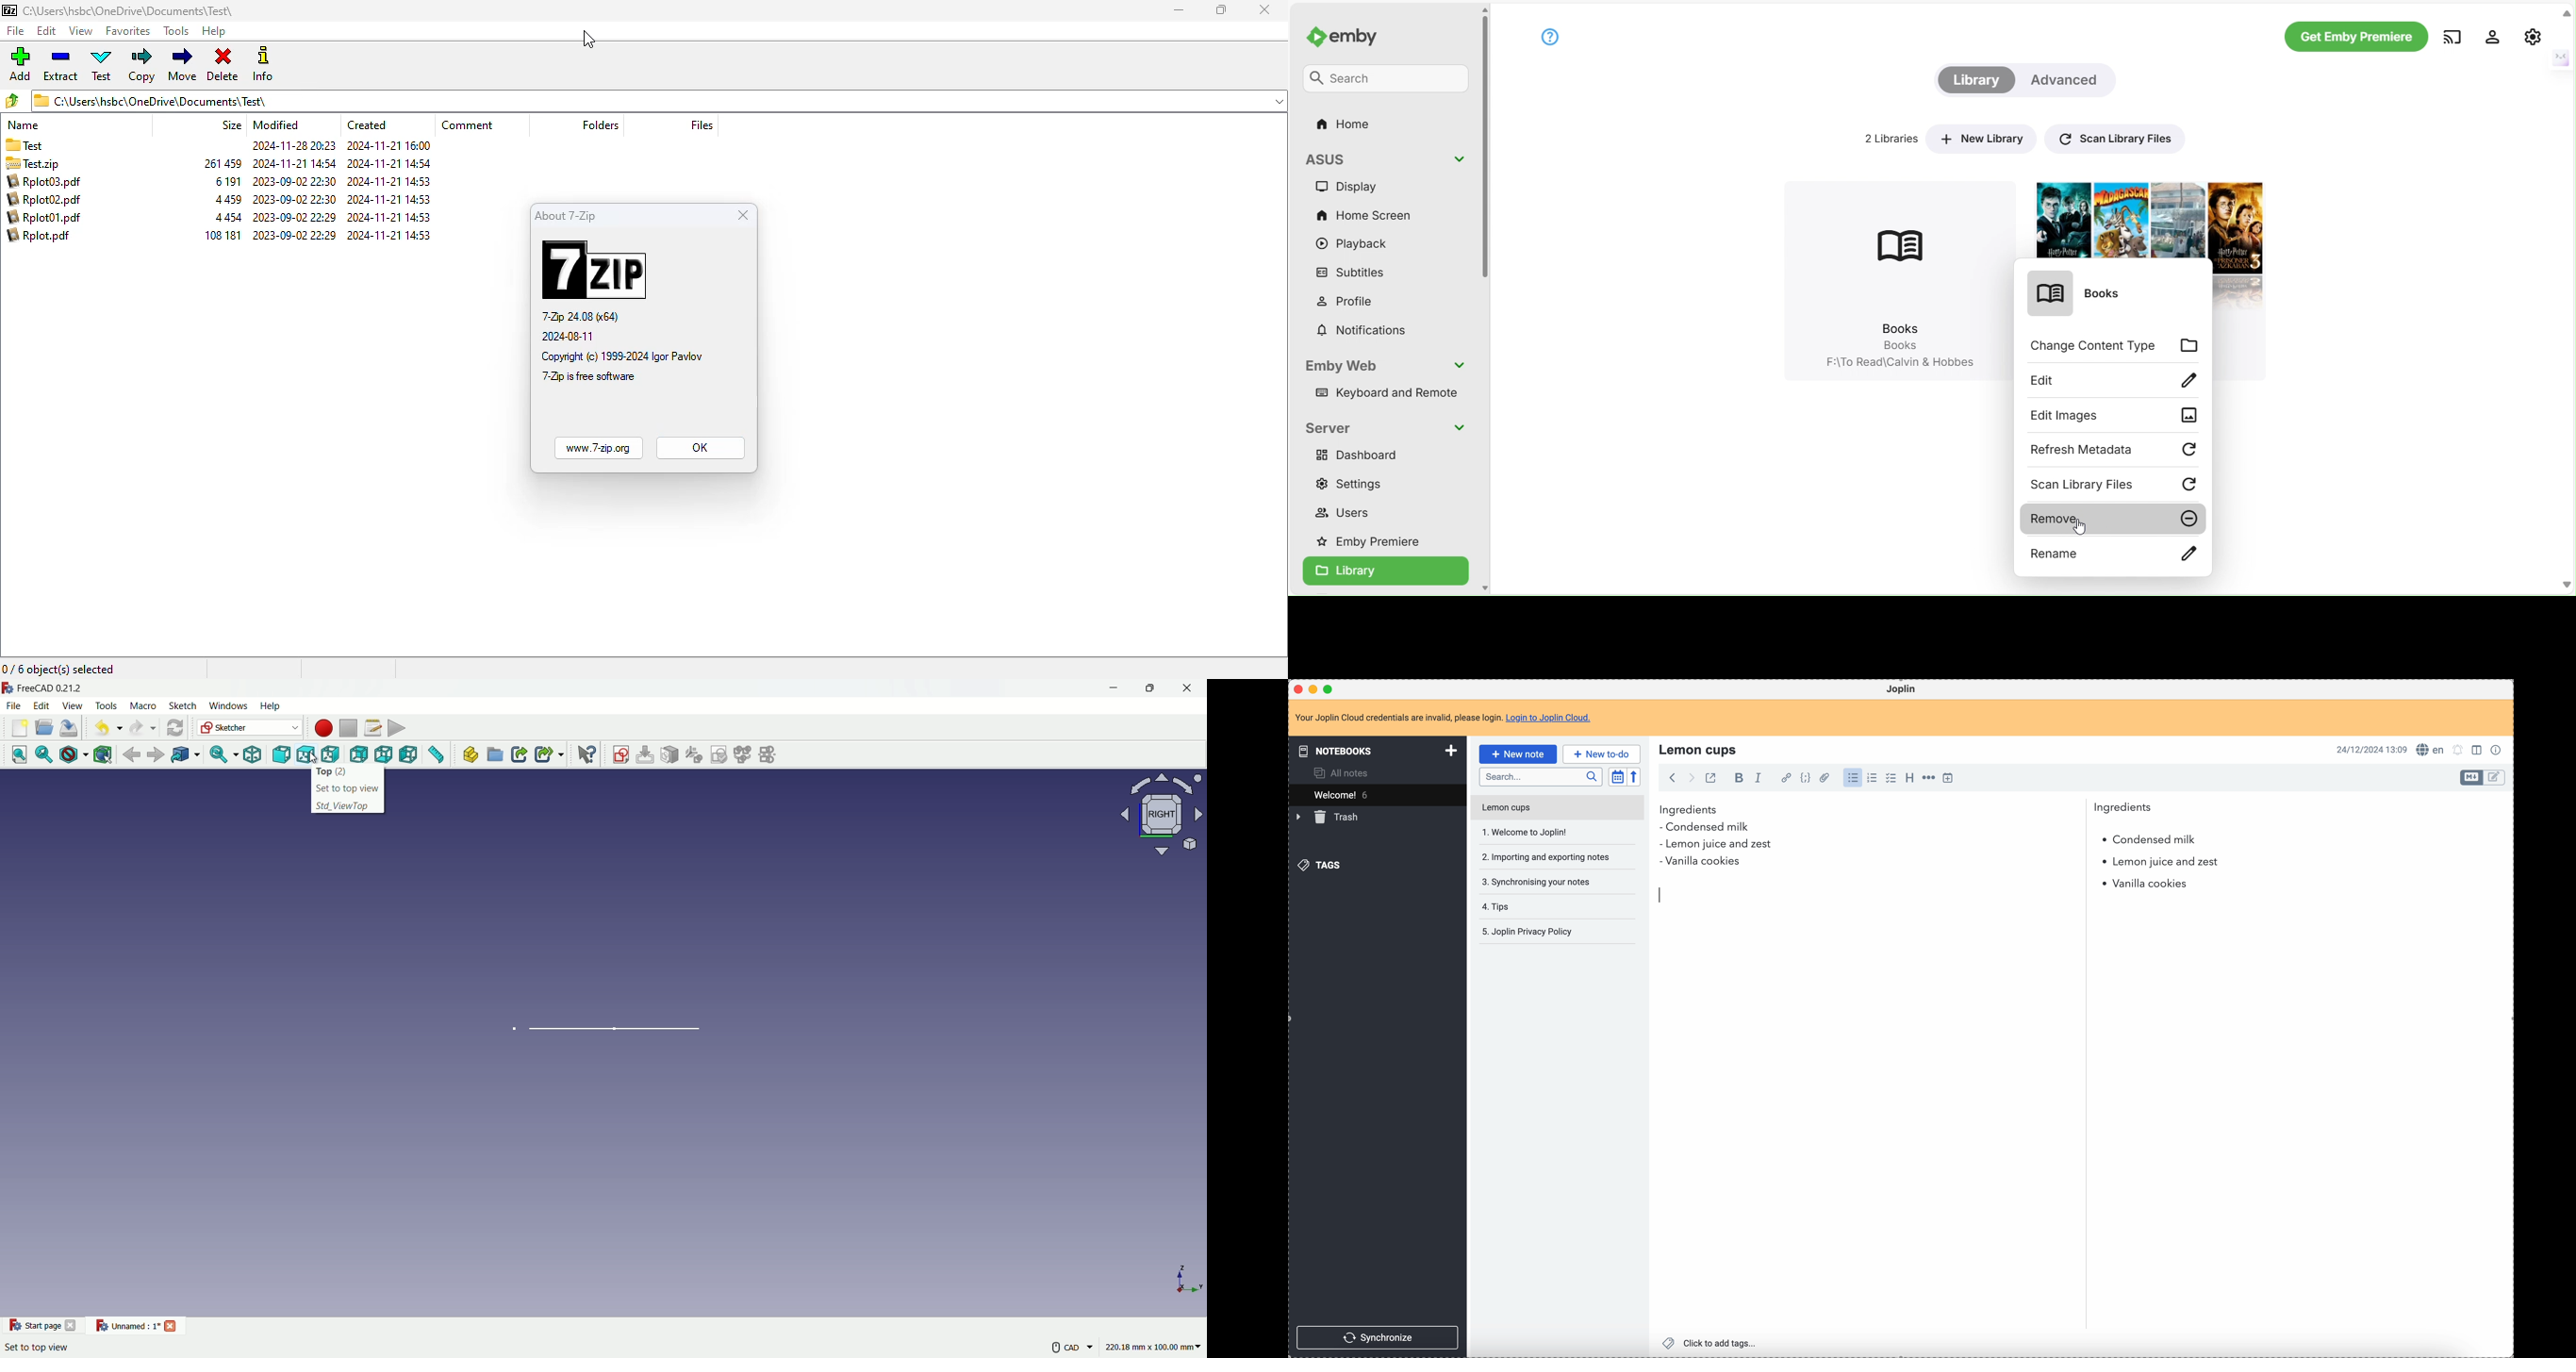  What do you see at coordinates (132, 754) in the screenshot?
I see `back` at bounding box center [132, 754].